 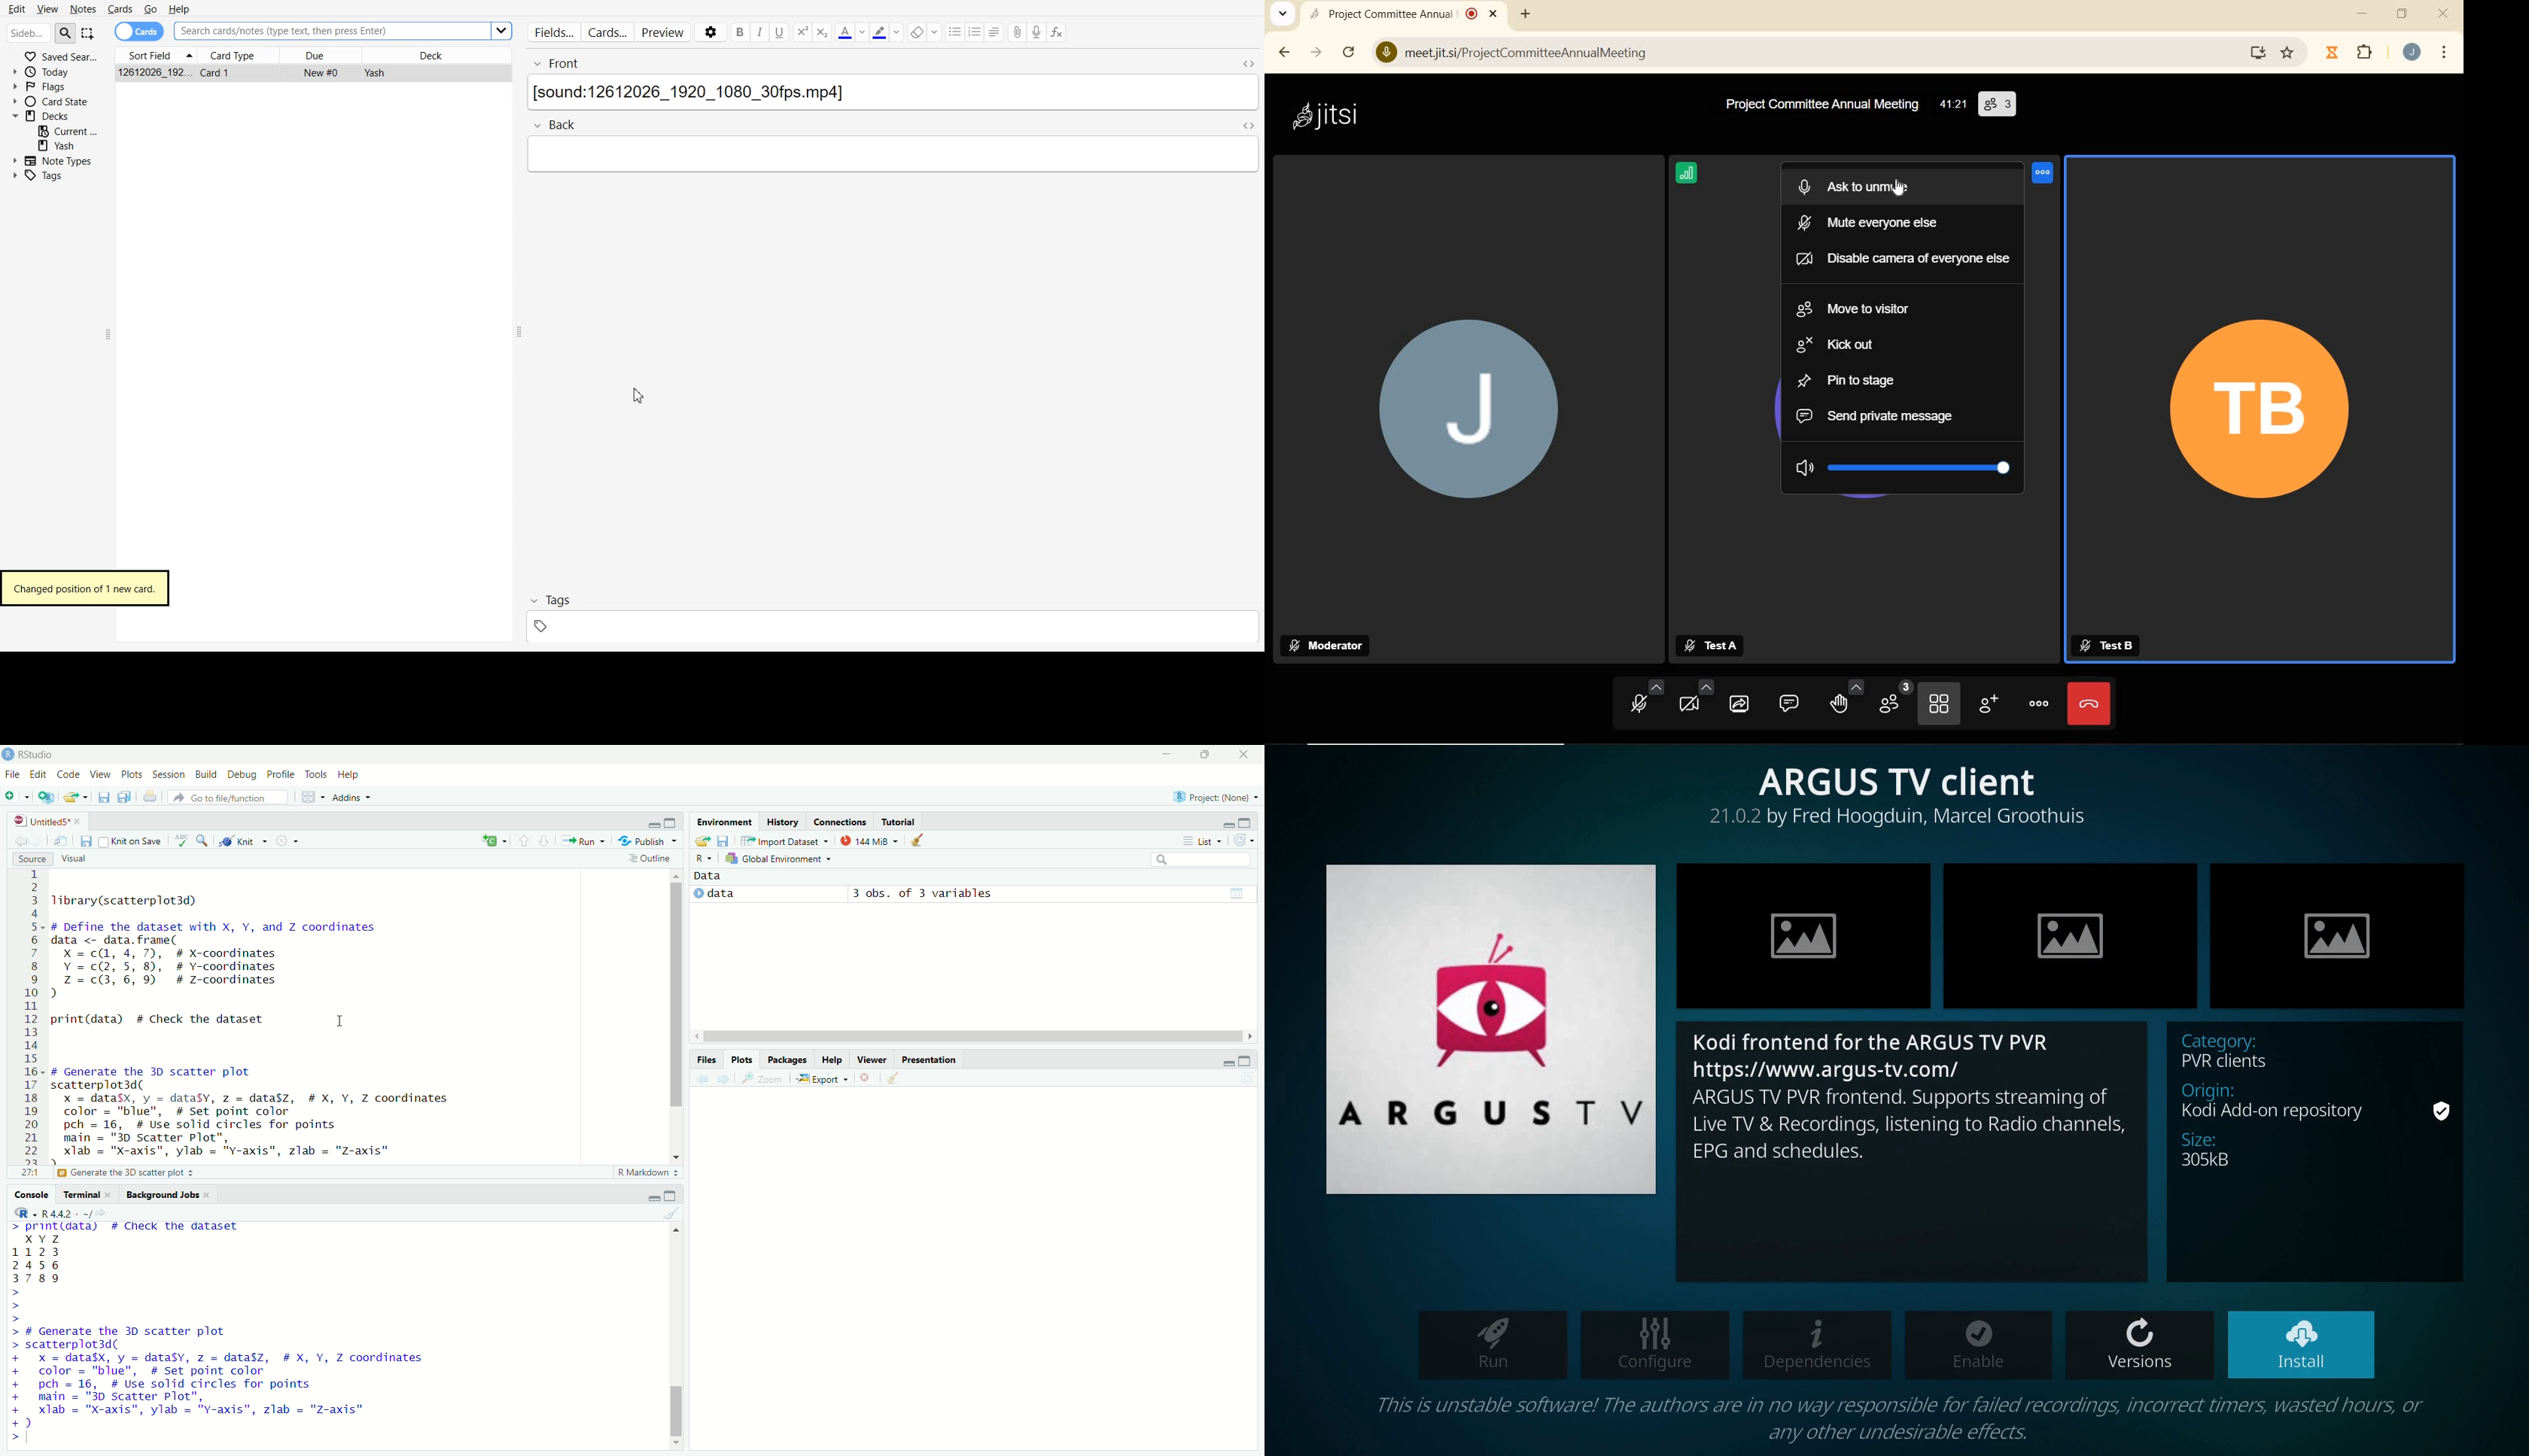 I want to click on Card 1, so click(x=218, y=74).